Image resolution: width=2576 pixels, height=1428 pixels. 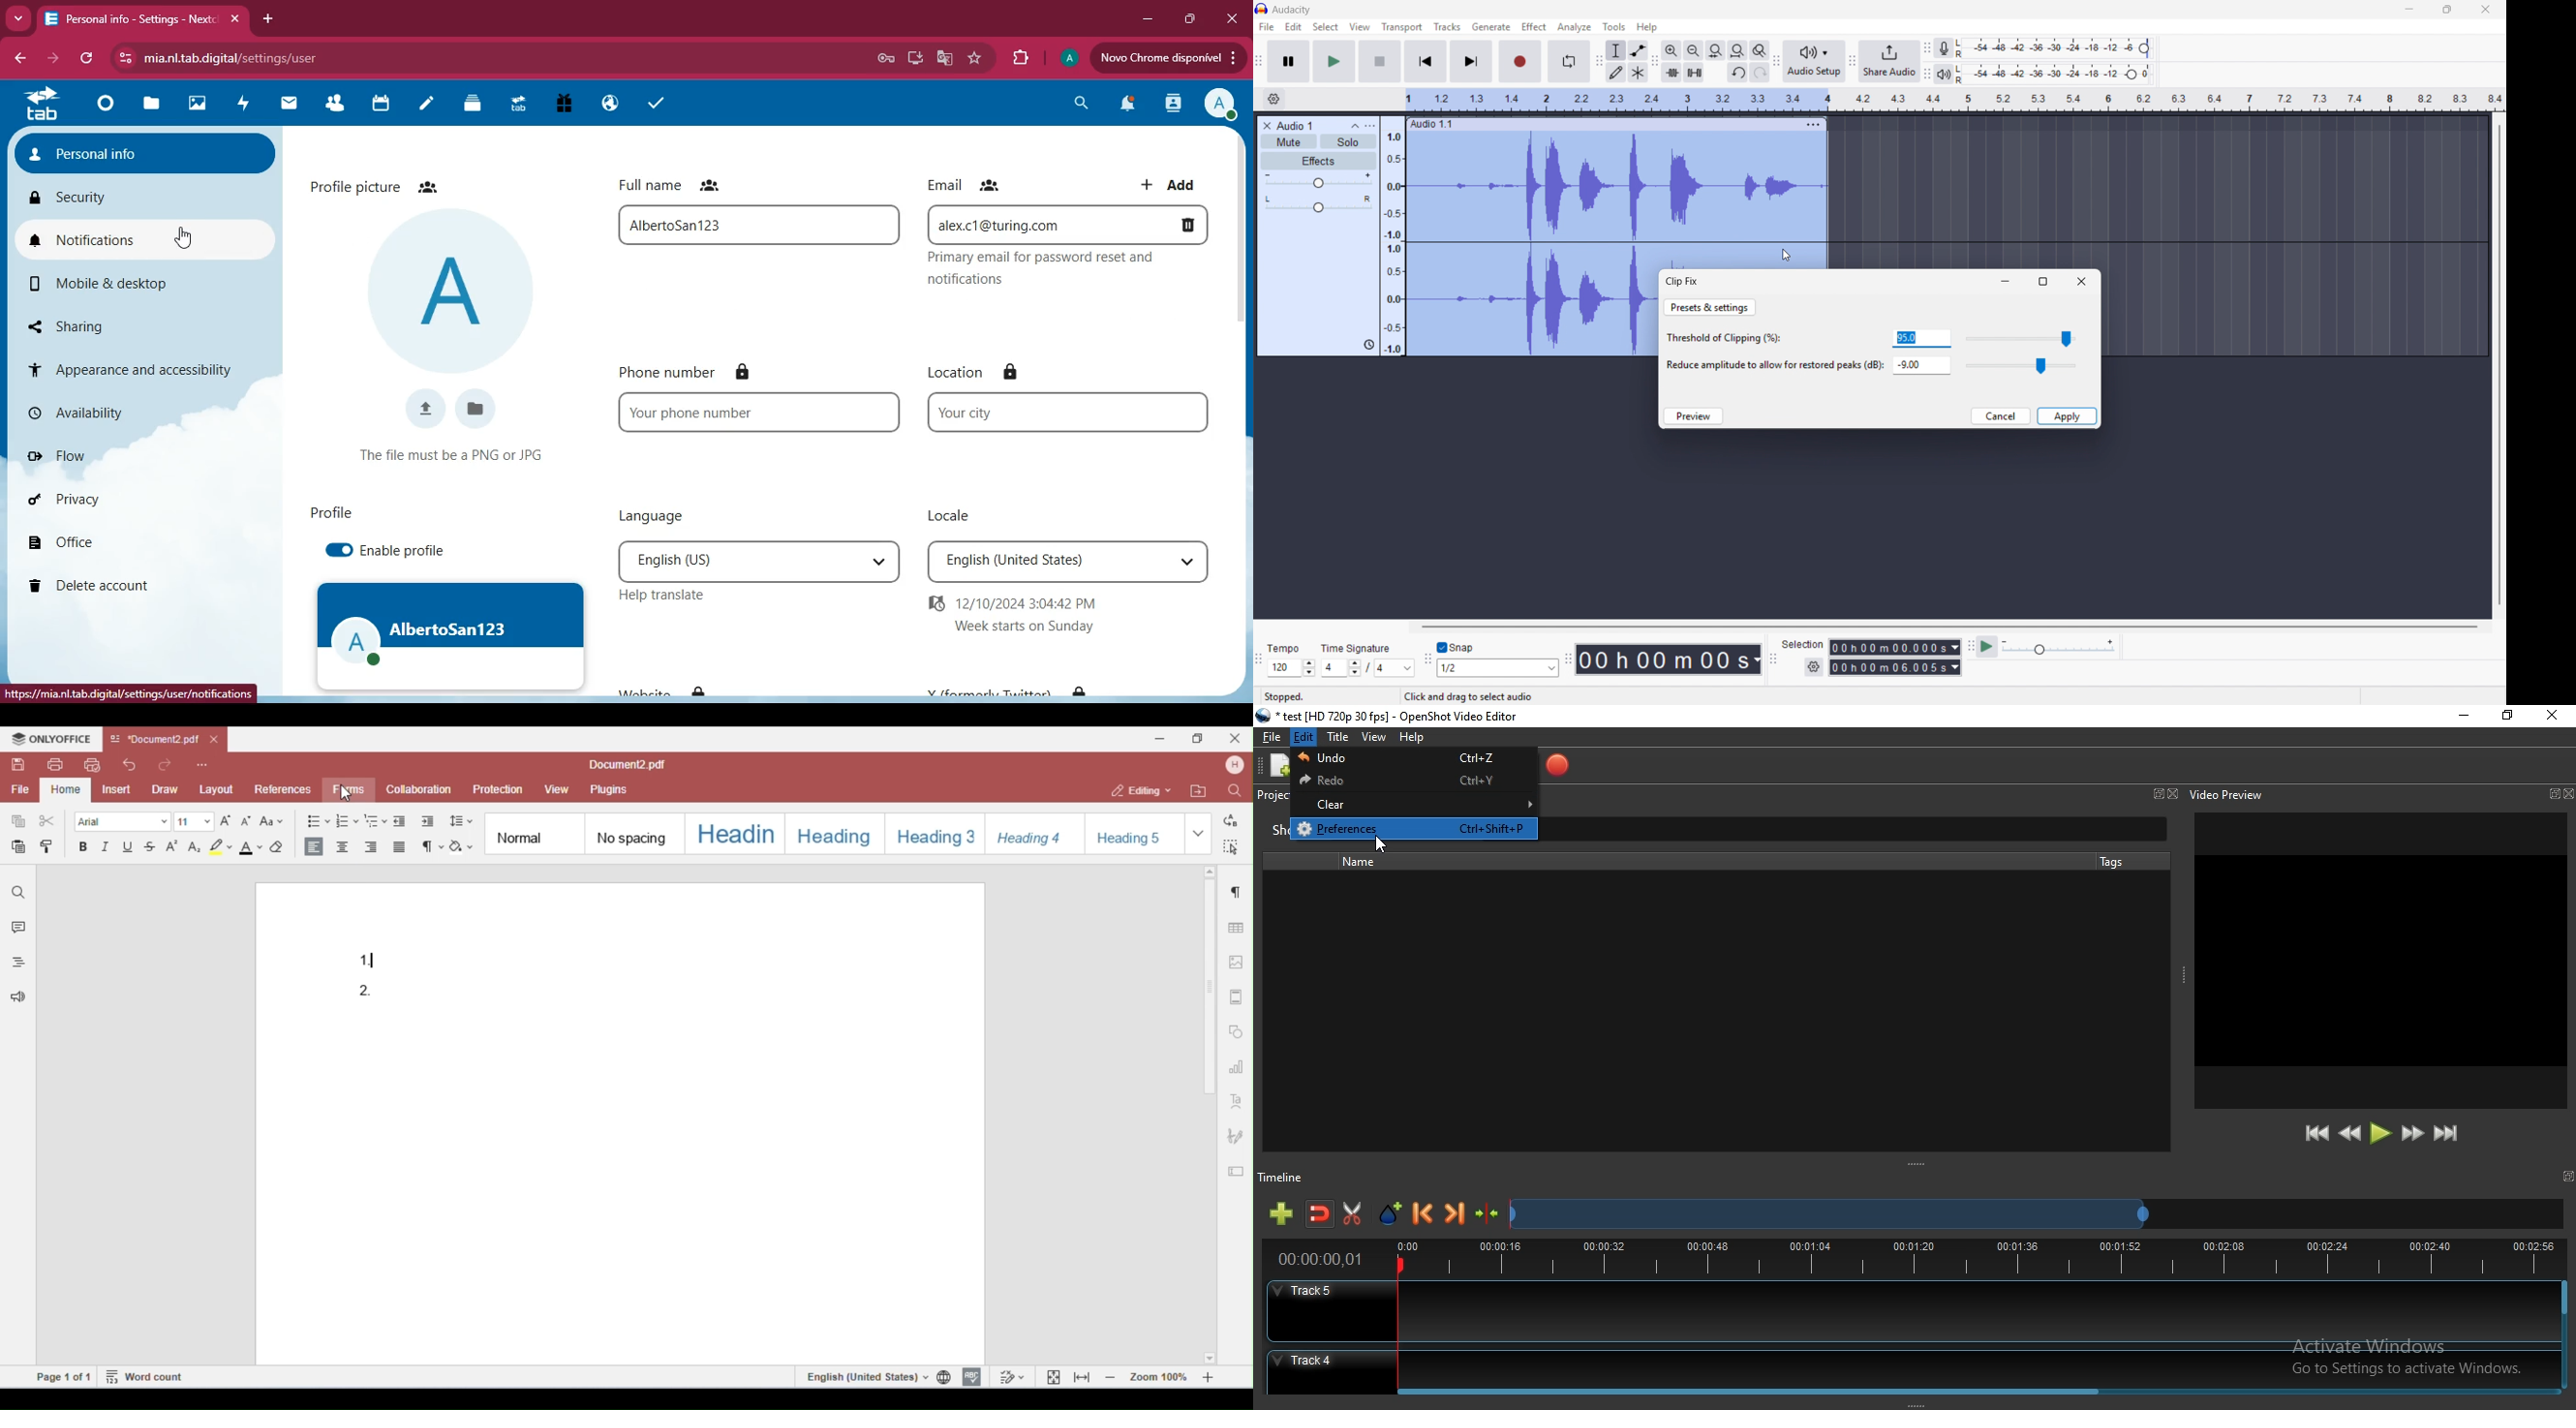 What do you see at coordinates (522, 106) in the screenshot?
I see `tab` at bounding box center [522, 106].